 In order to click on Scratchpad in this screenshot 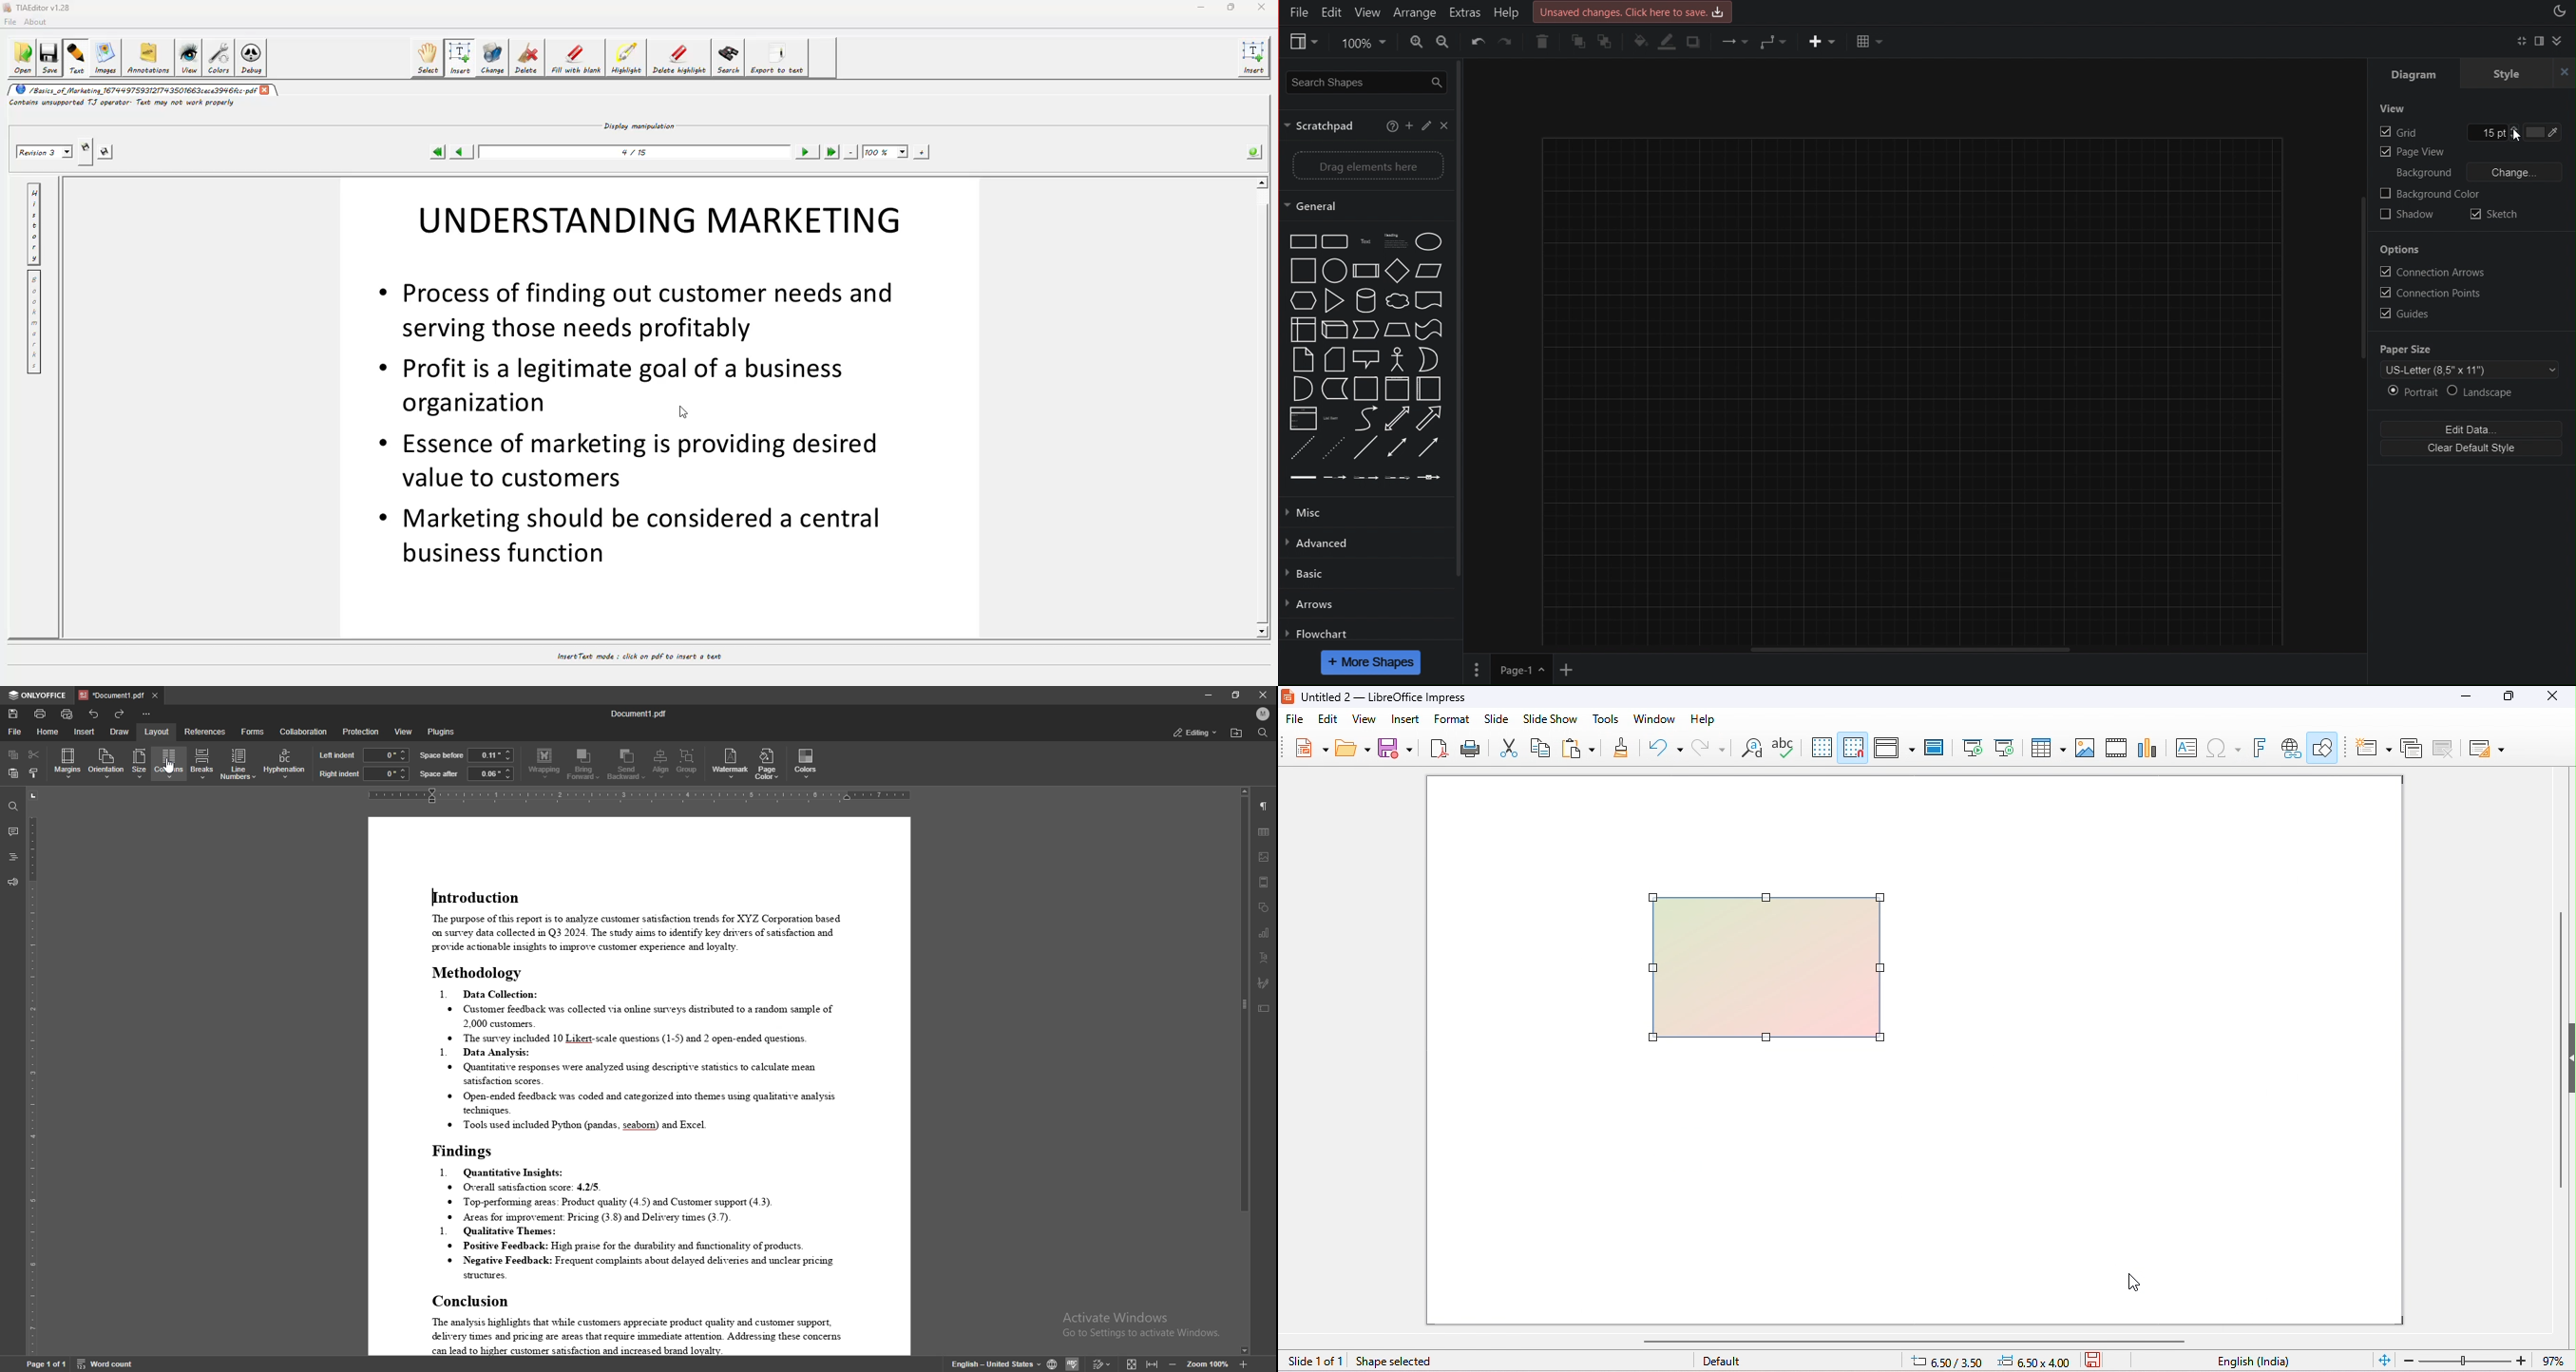, I will do `click(1325, 124)`.